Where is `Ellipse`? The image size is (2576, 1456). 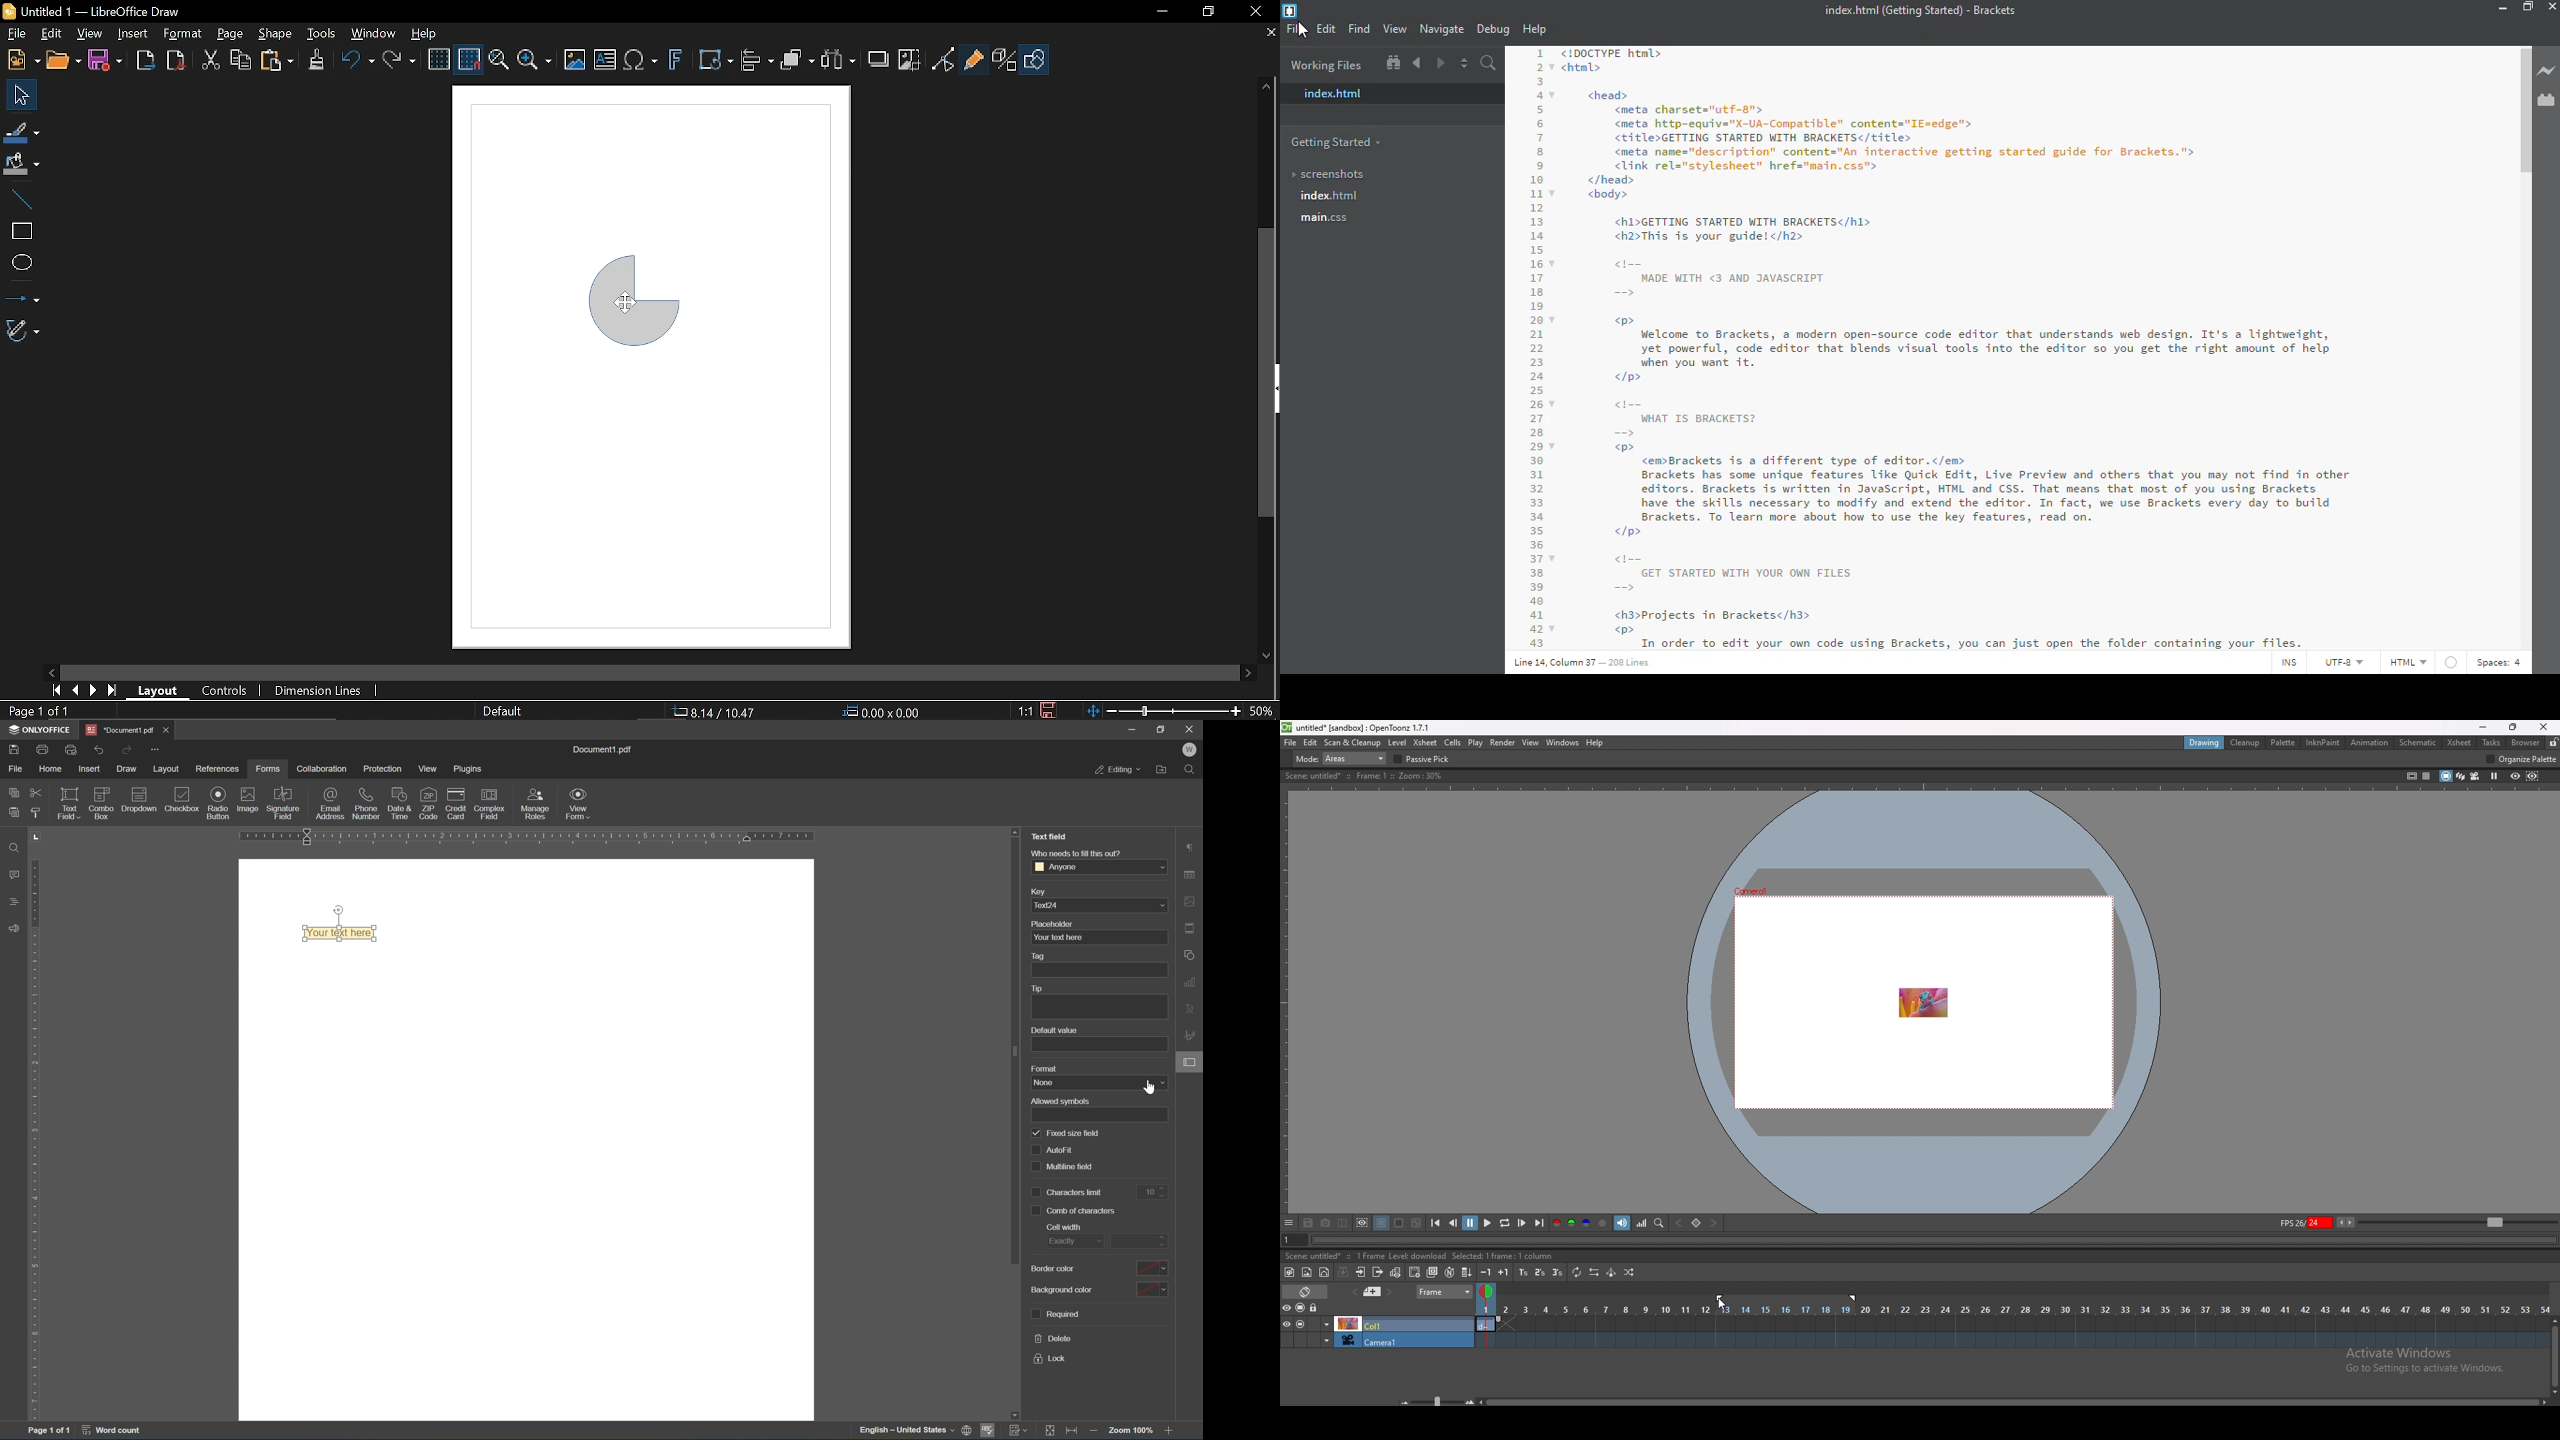 Ellipse is located at coordinates (21, 262).